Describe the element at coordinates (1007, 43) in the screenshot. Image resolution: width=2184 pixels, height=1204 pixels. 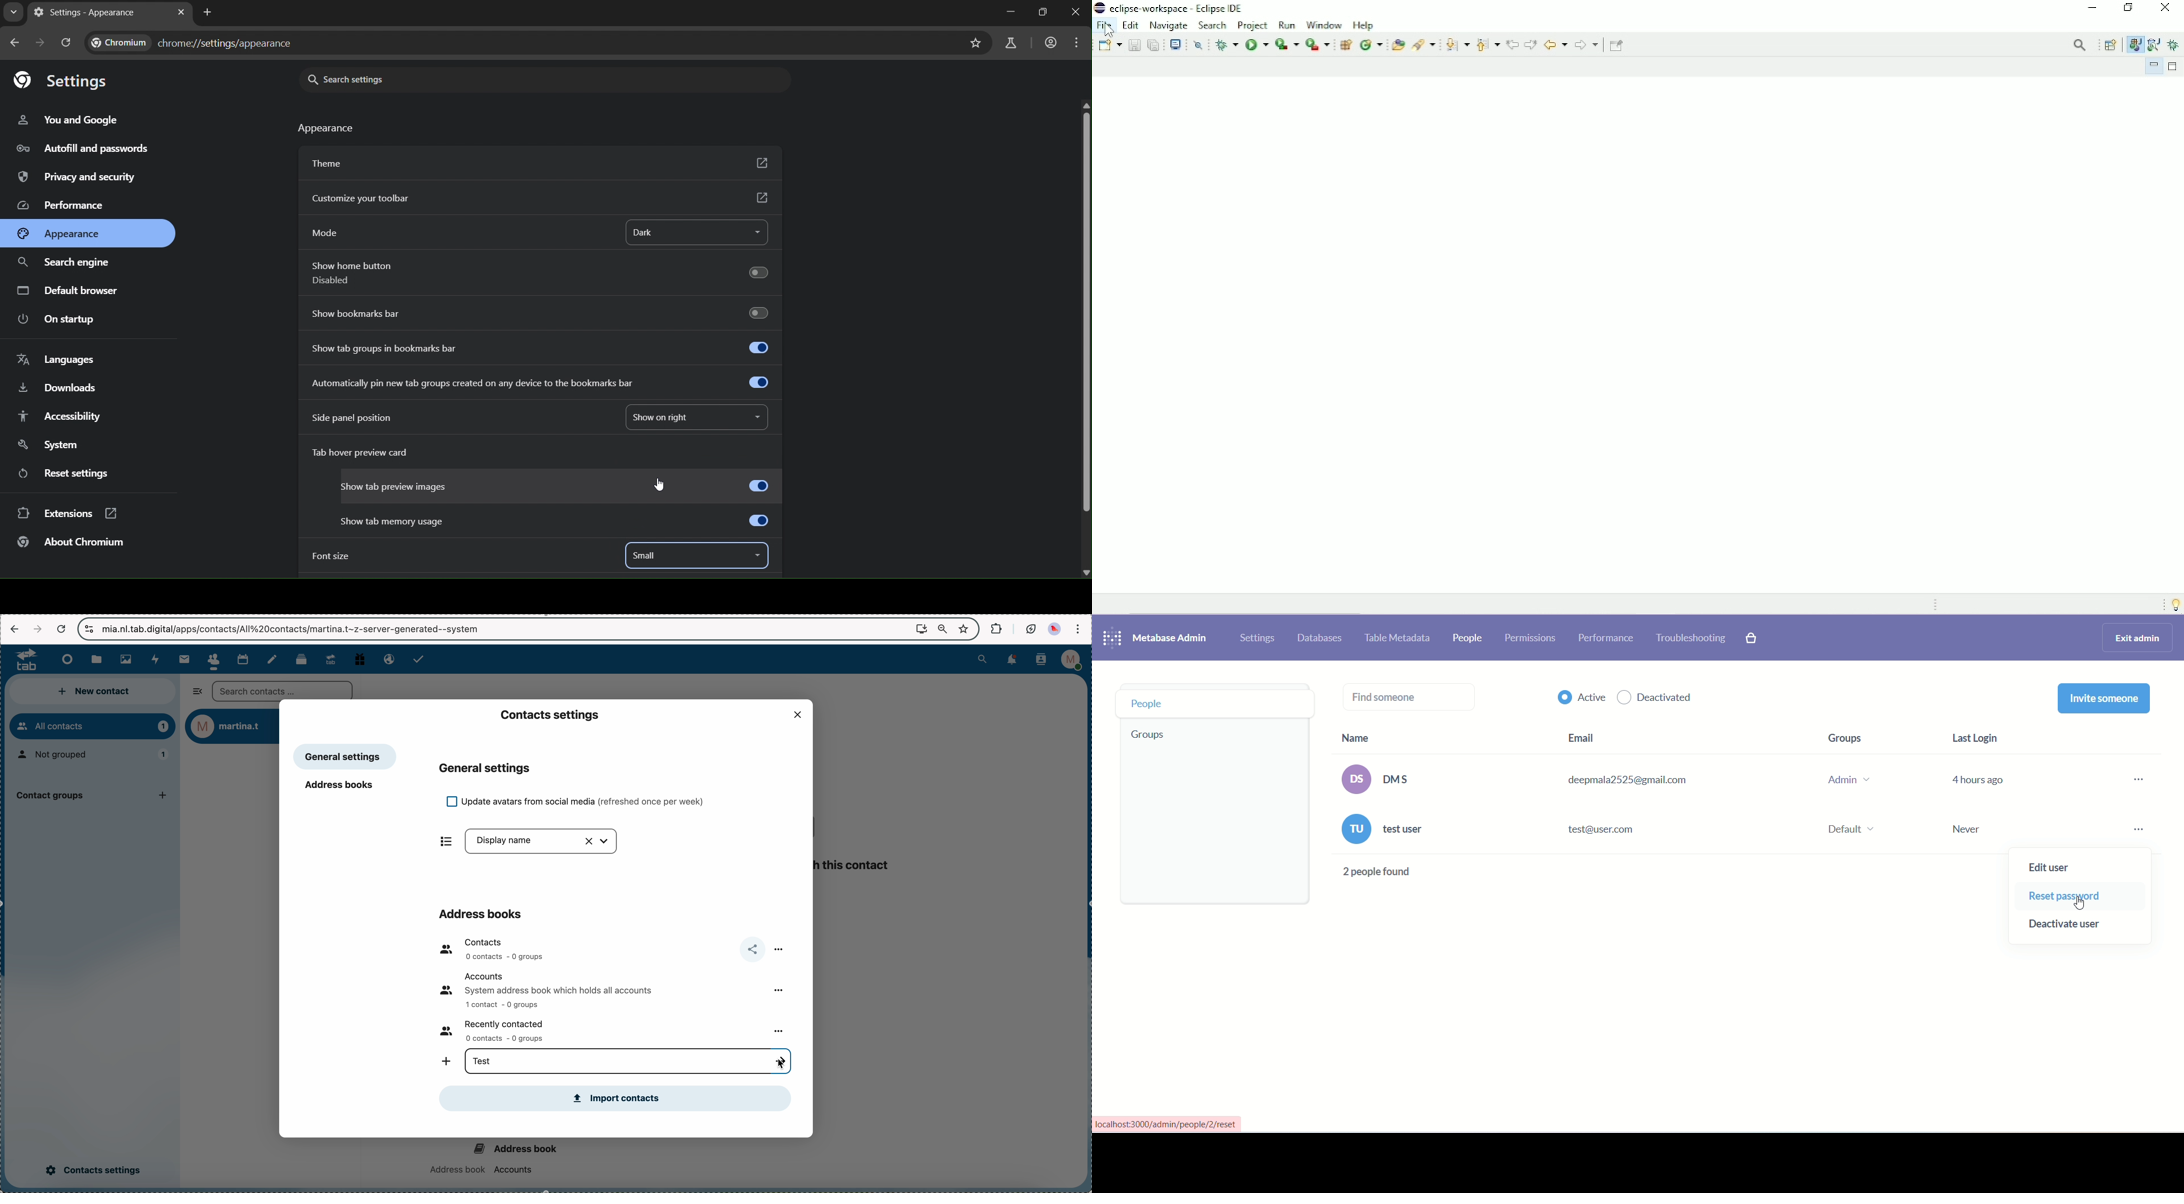
I see `search labs` at that location.